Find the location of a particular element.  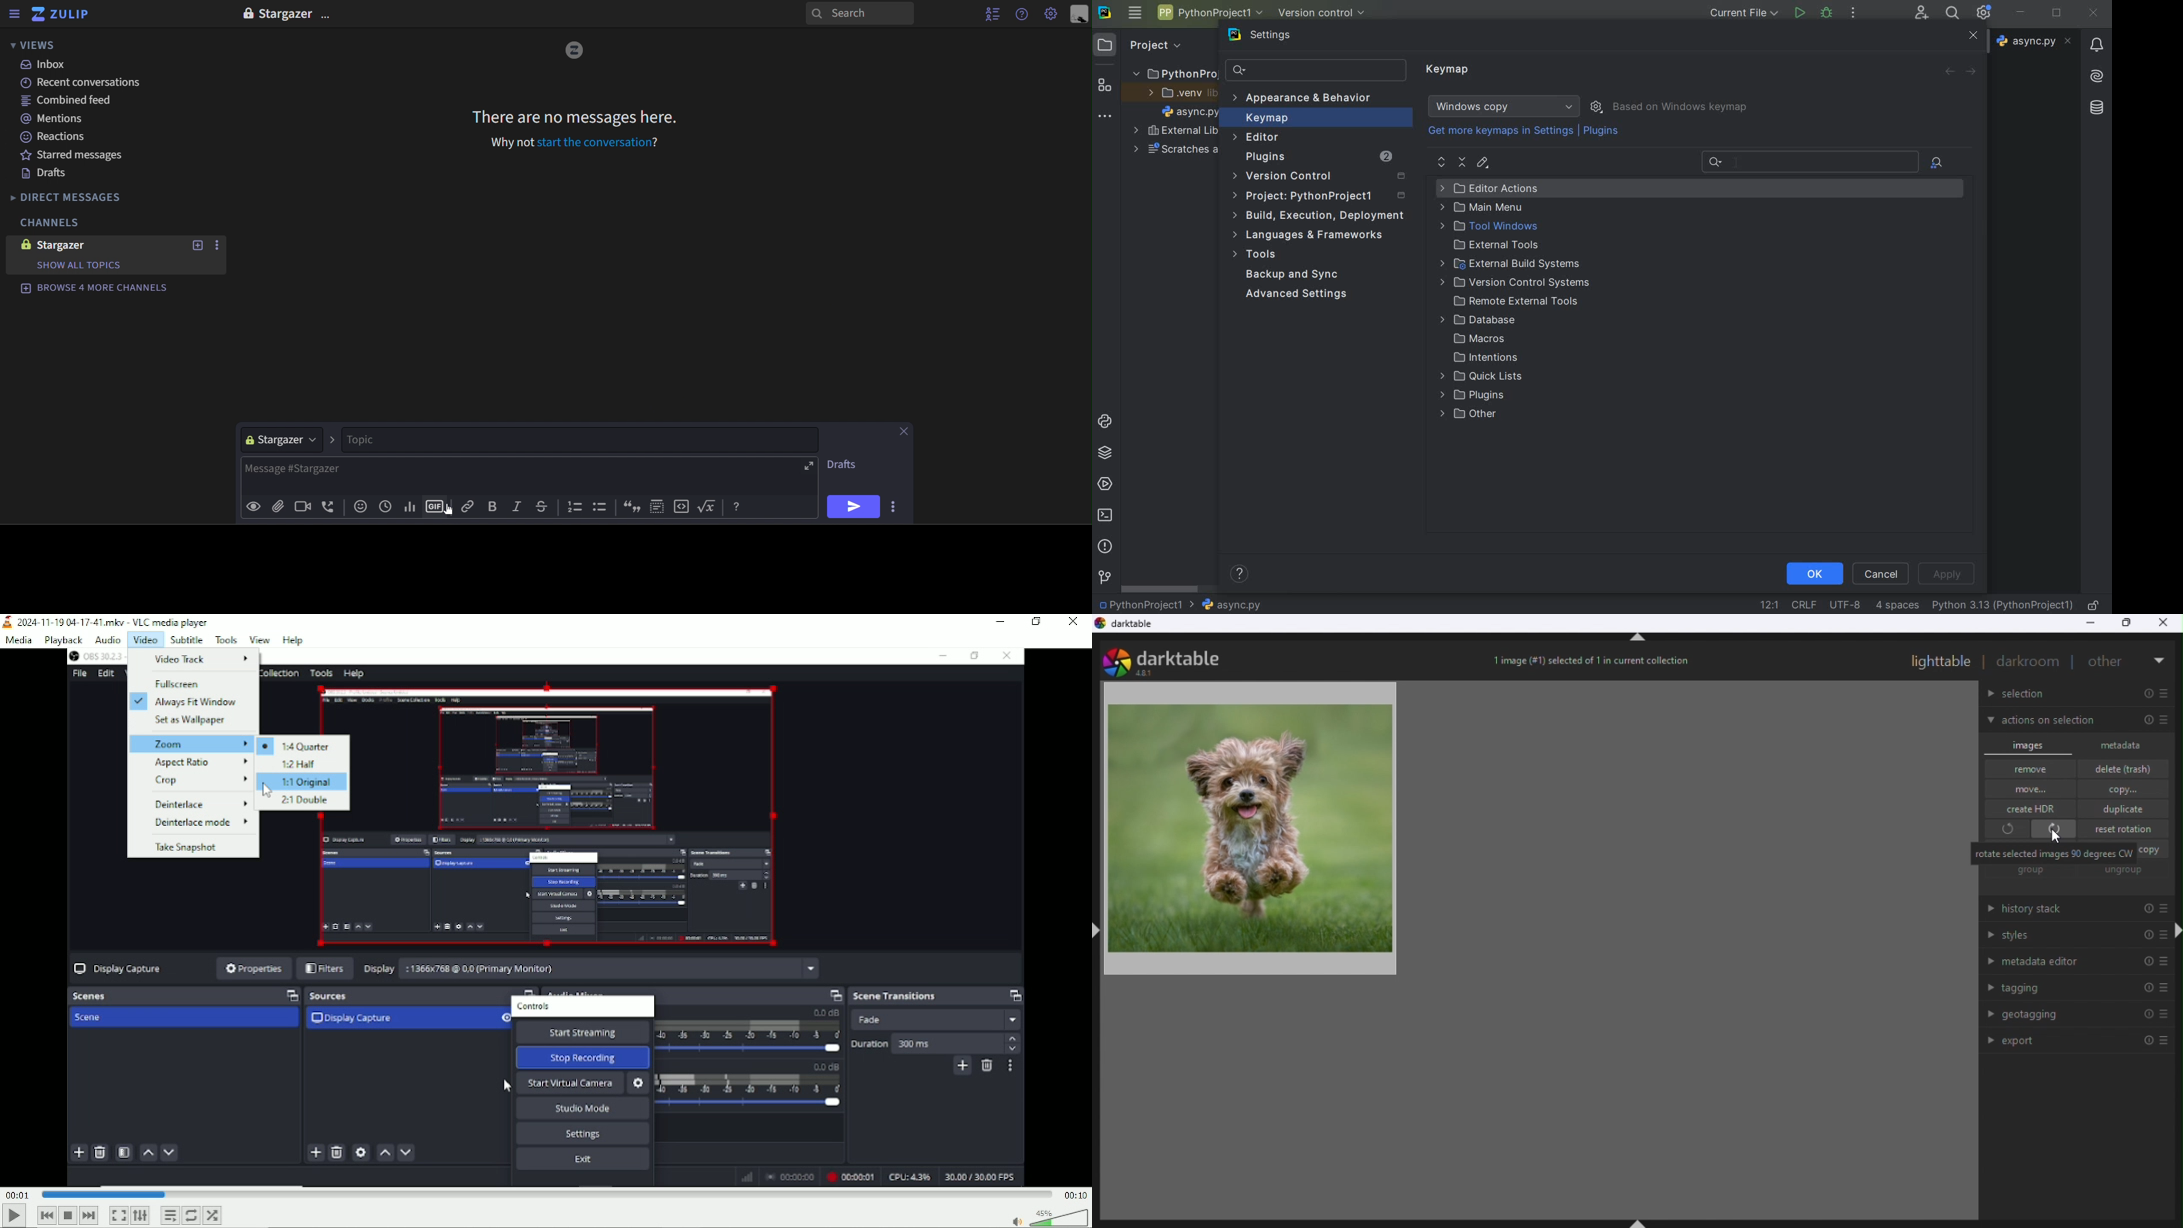

options is located at coordinates (327, 13).